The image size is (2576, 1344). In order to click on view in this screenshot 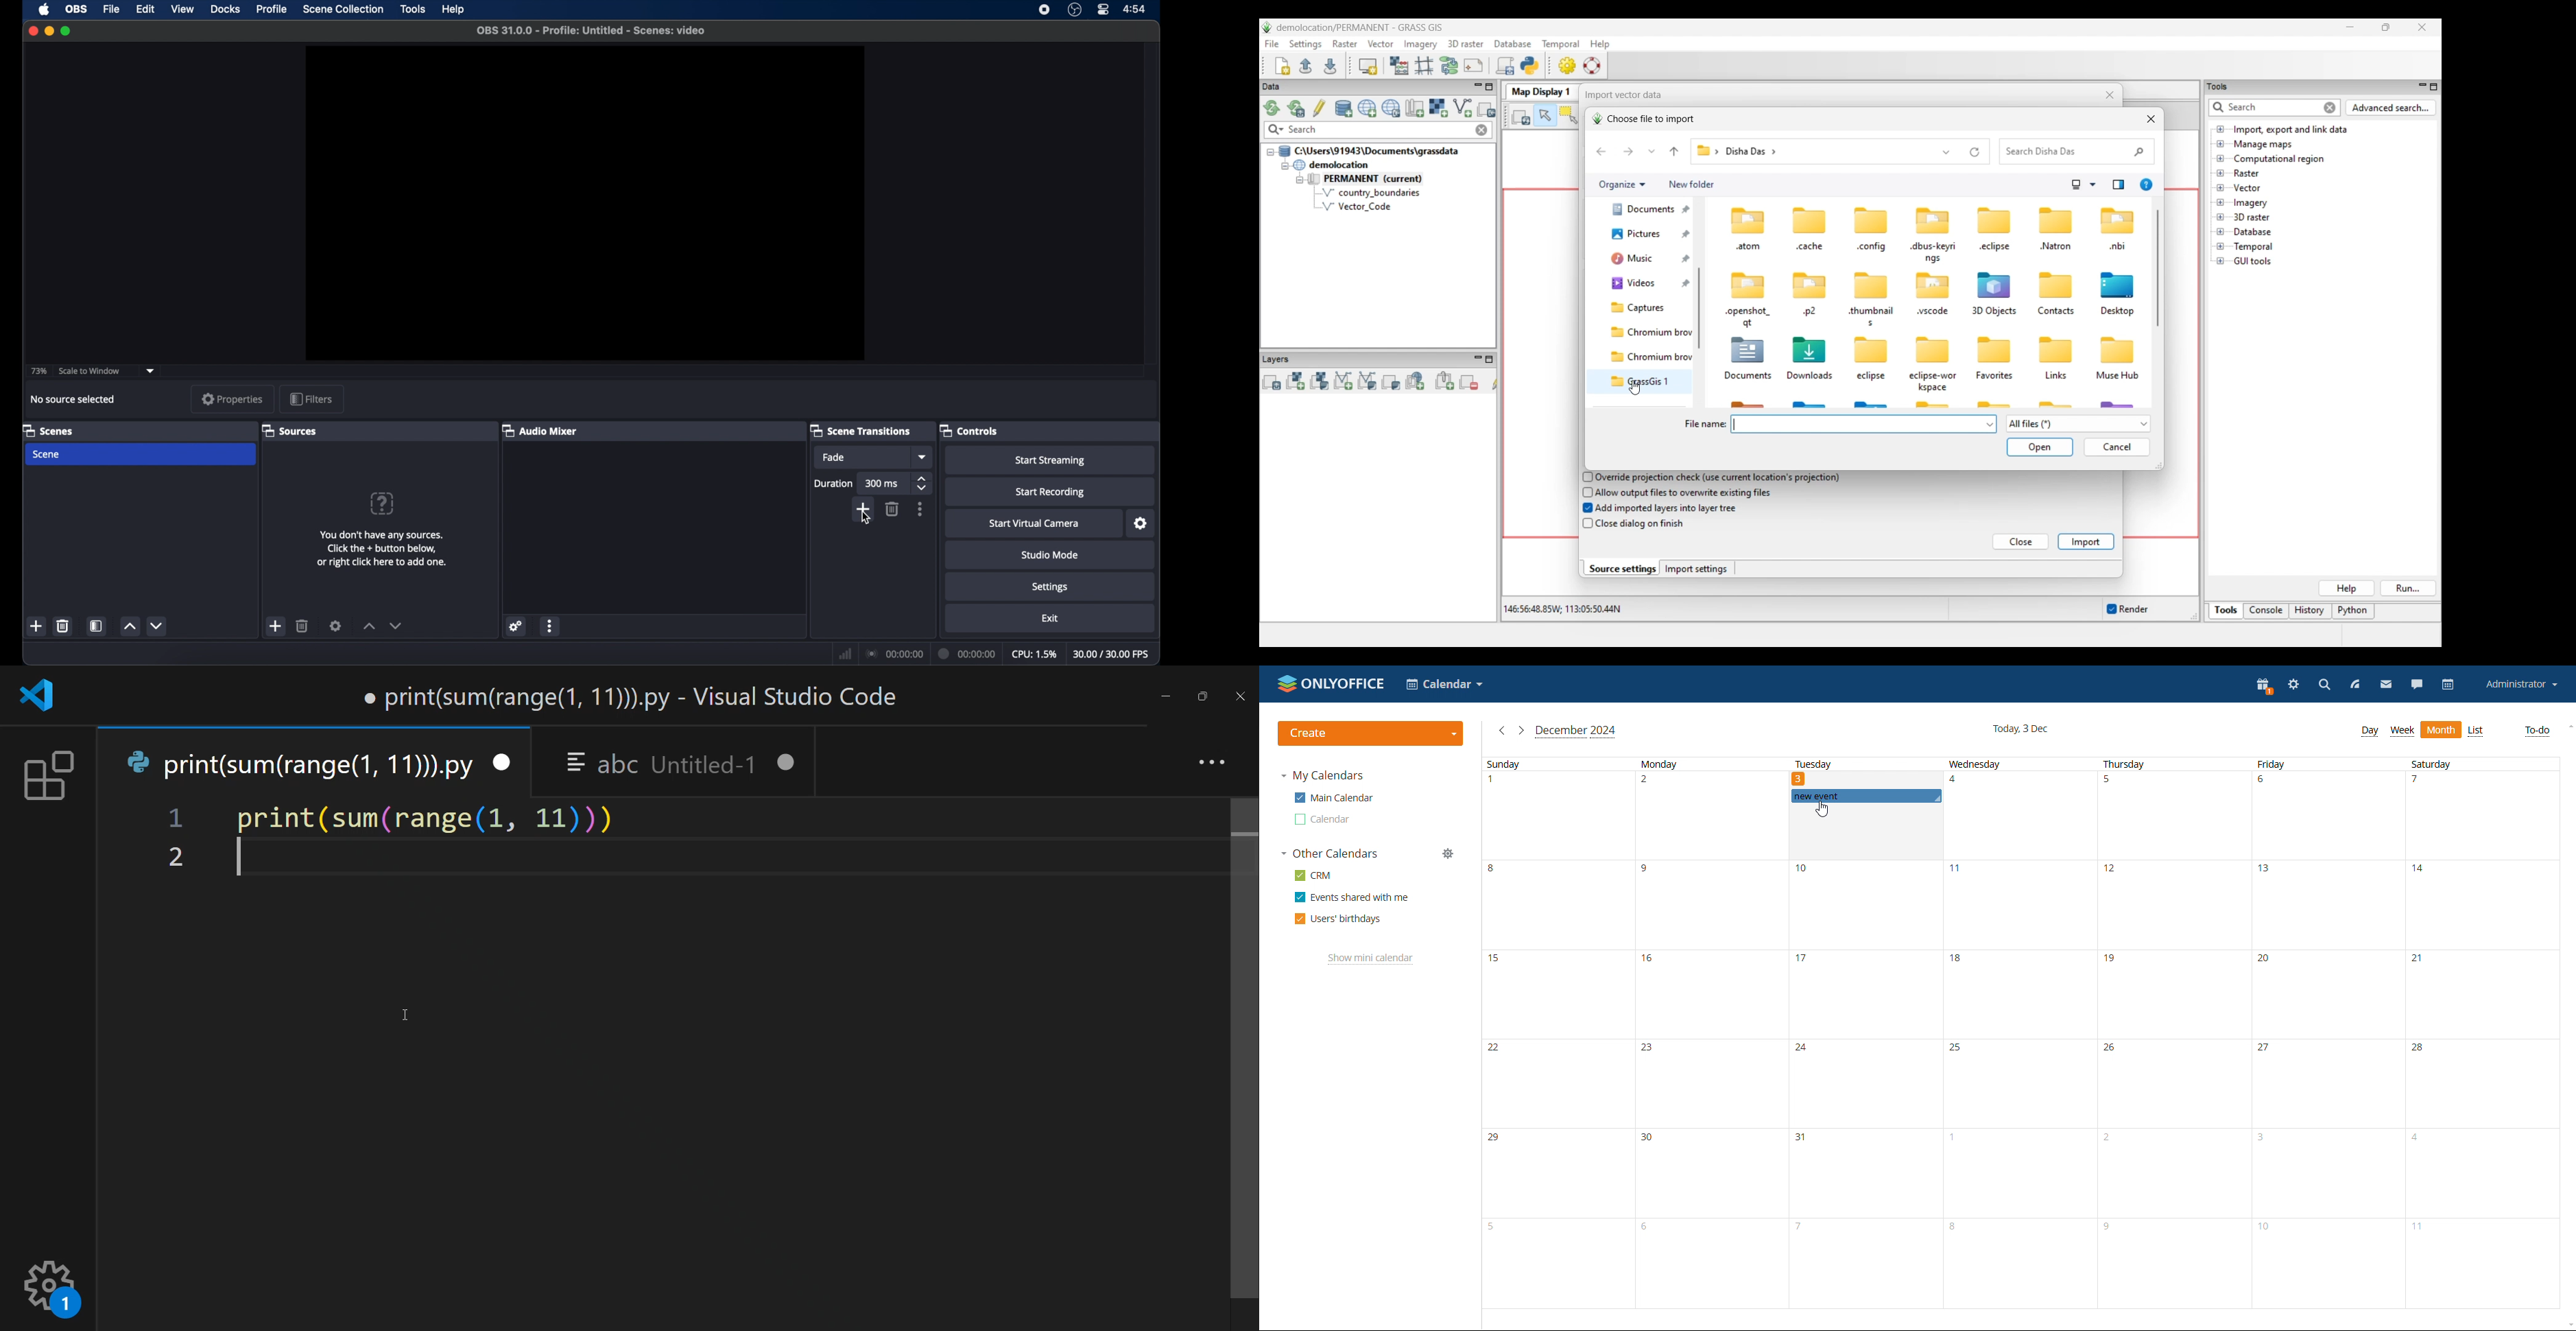, I will do `click(184, 9)`.